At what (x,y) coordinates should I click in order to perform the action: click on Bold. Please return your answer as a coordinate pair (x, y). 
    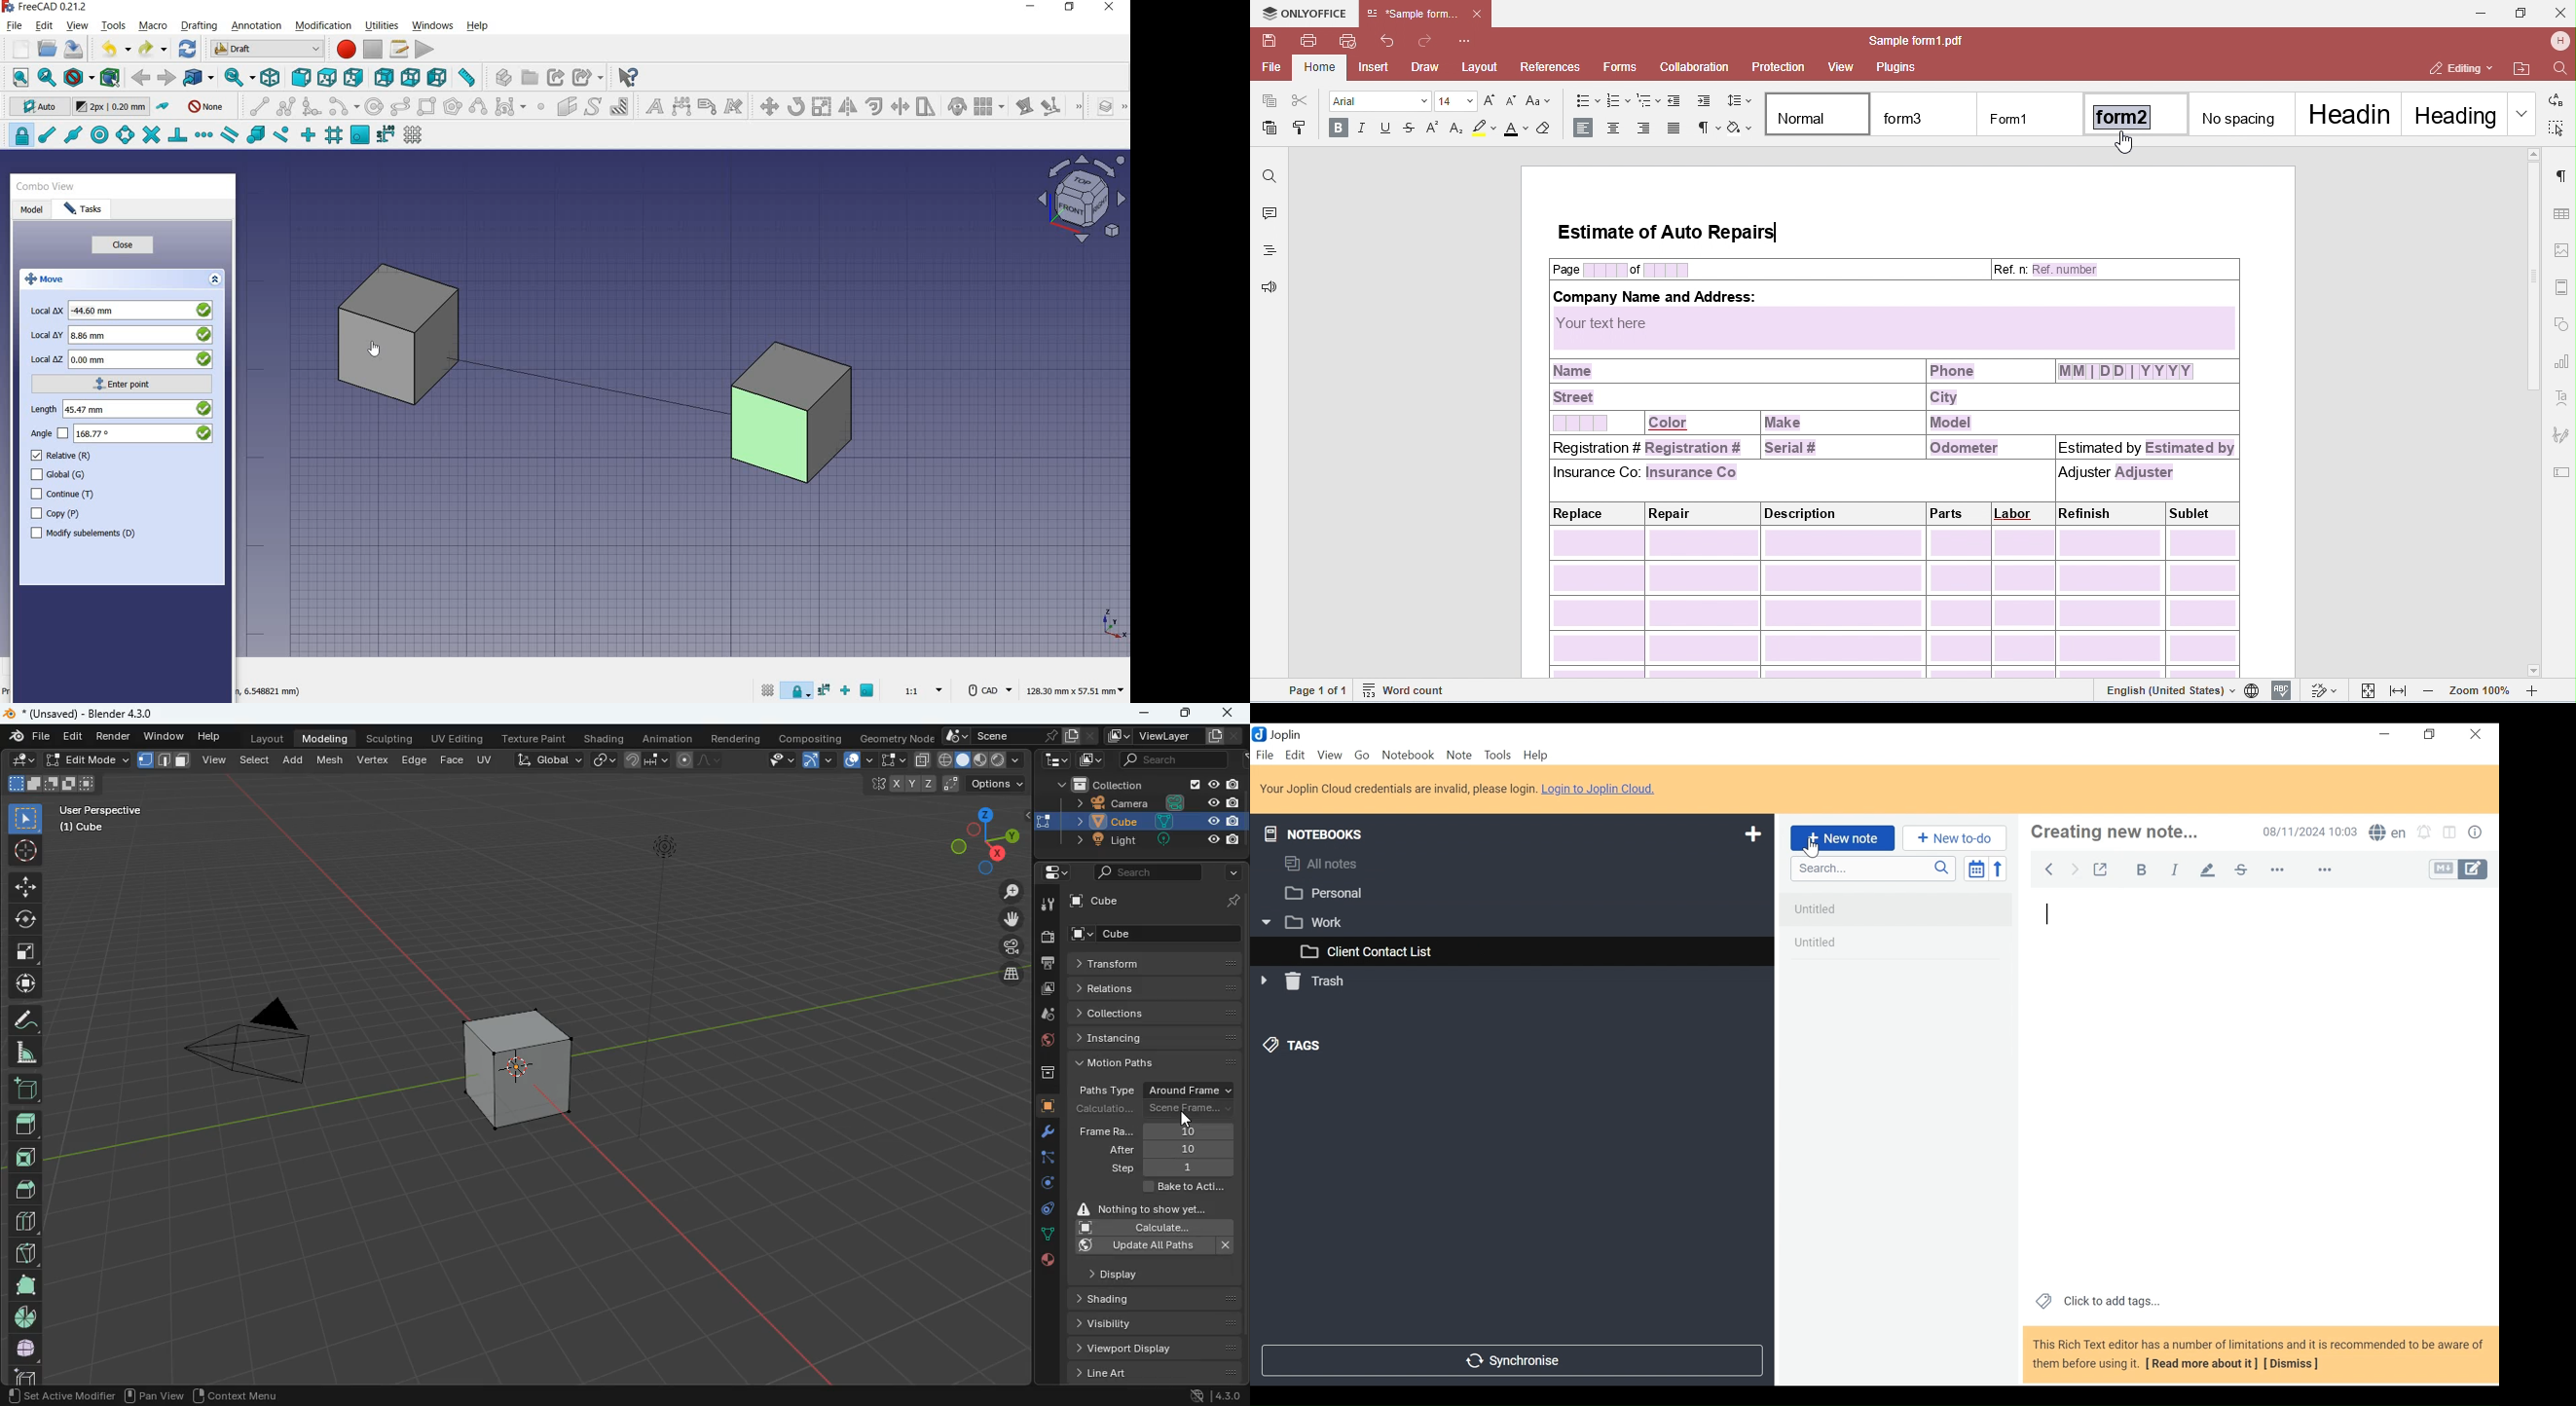
    Looking at the image, I should click on (2142, 870).